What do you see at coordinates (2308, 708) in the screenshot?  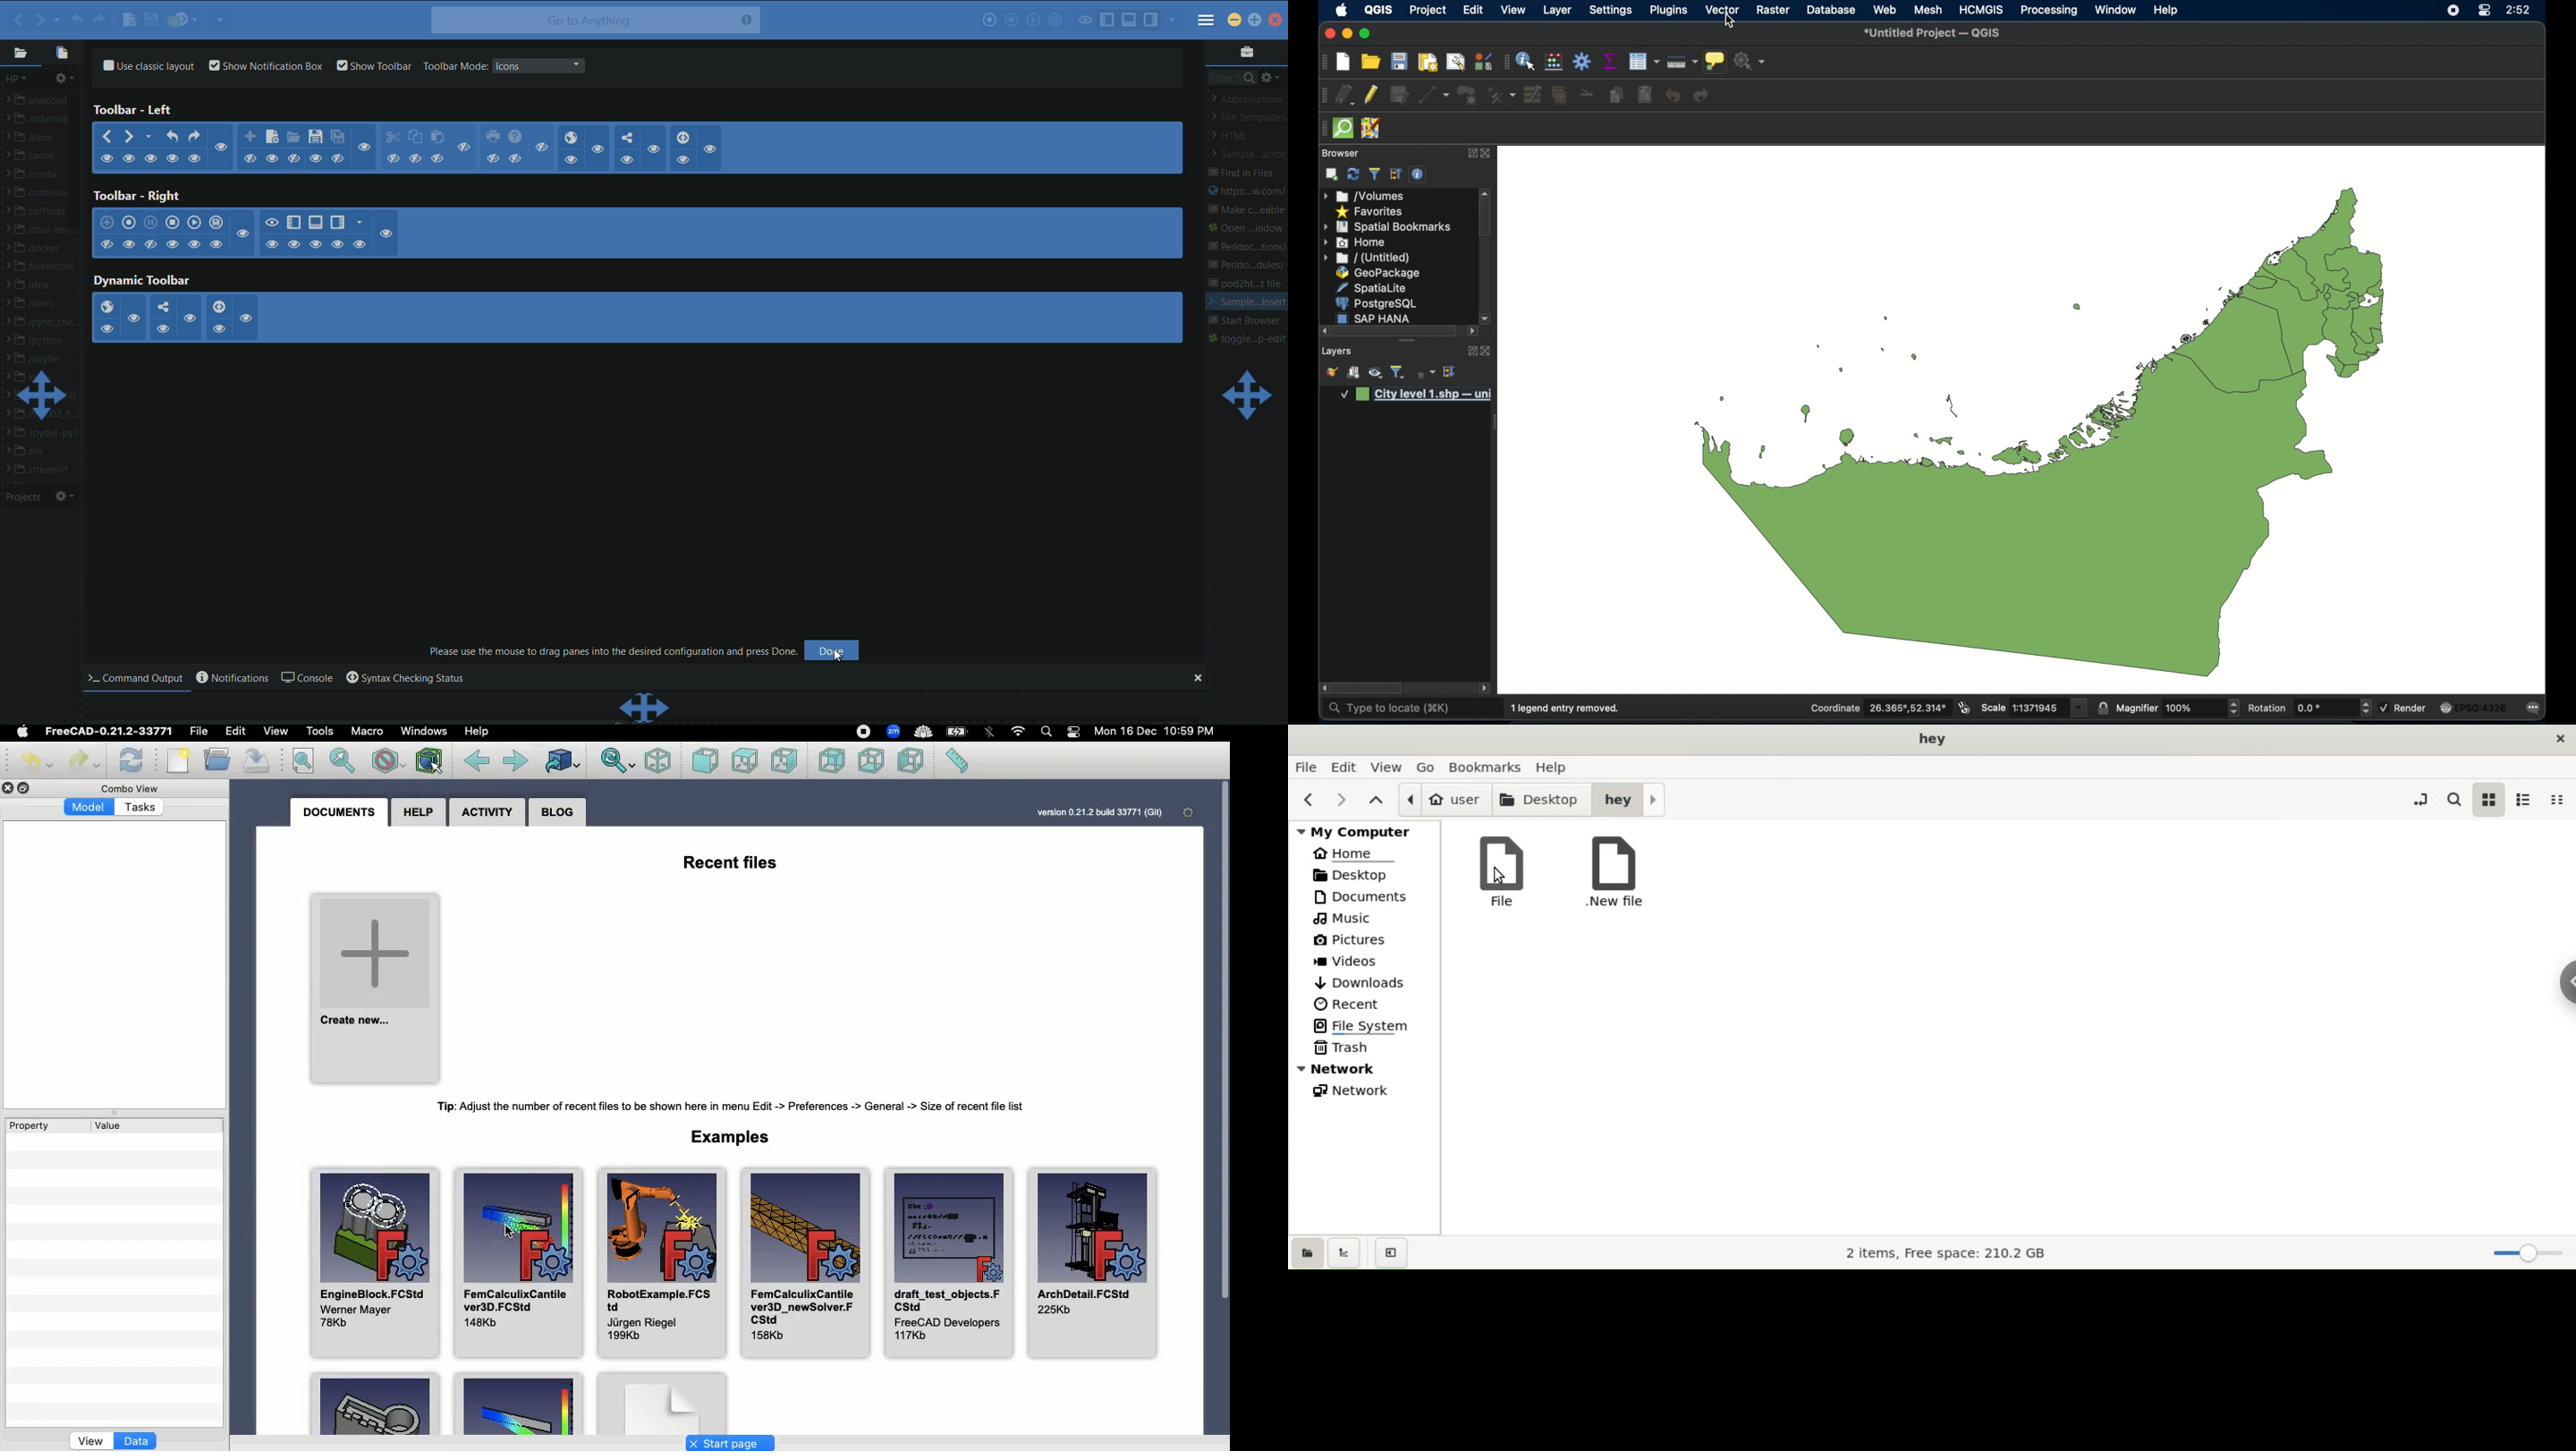 I see `rotation` at bounding box center [2308, 708].